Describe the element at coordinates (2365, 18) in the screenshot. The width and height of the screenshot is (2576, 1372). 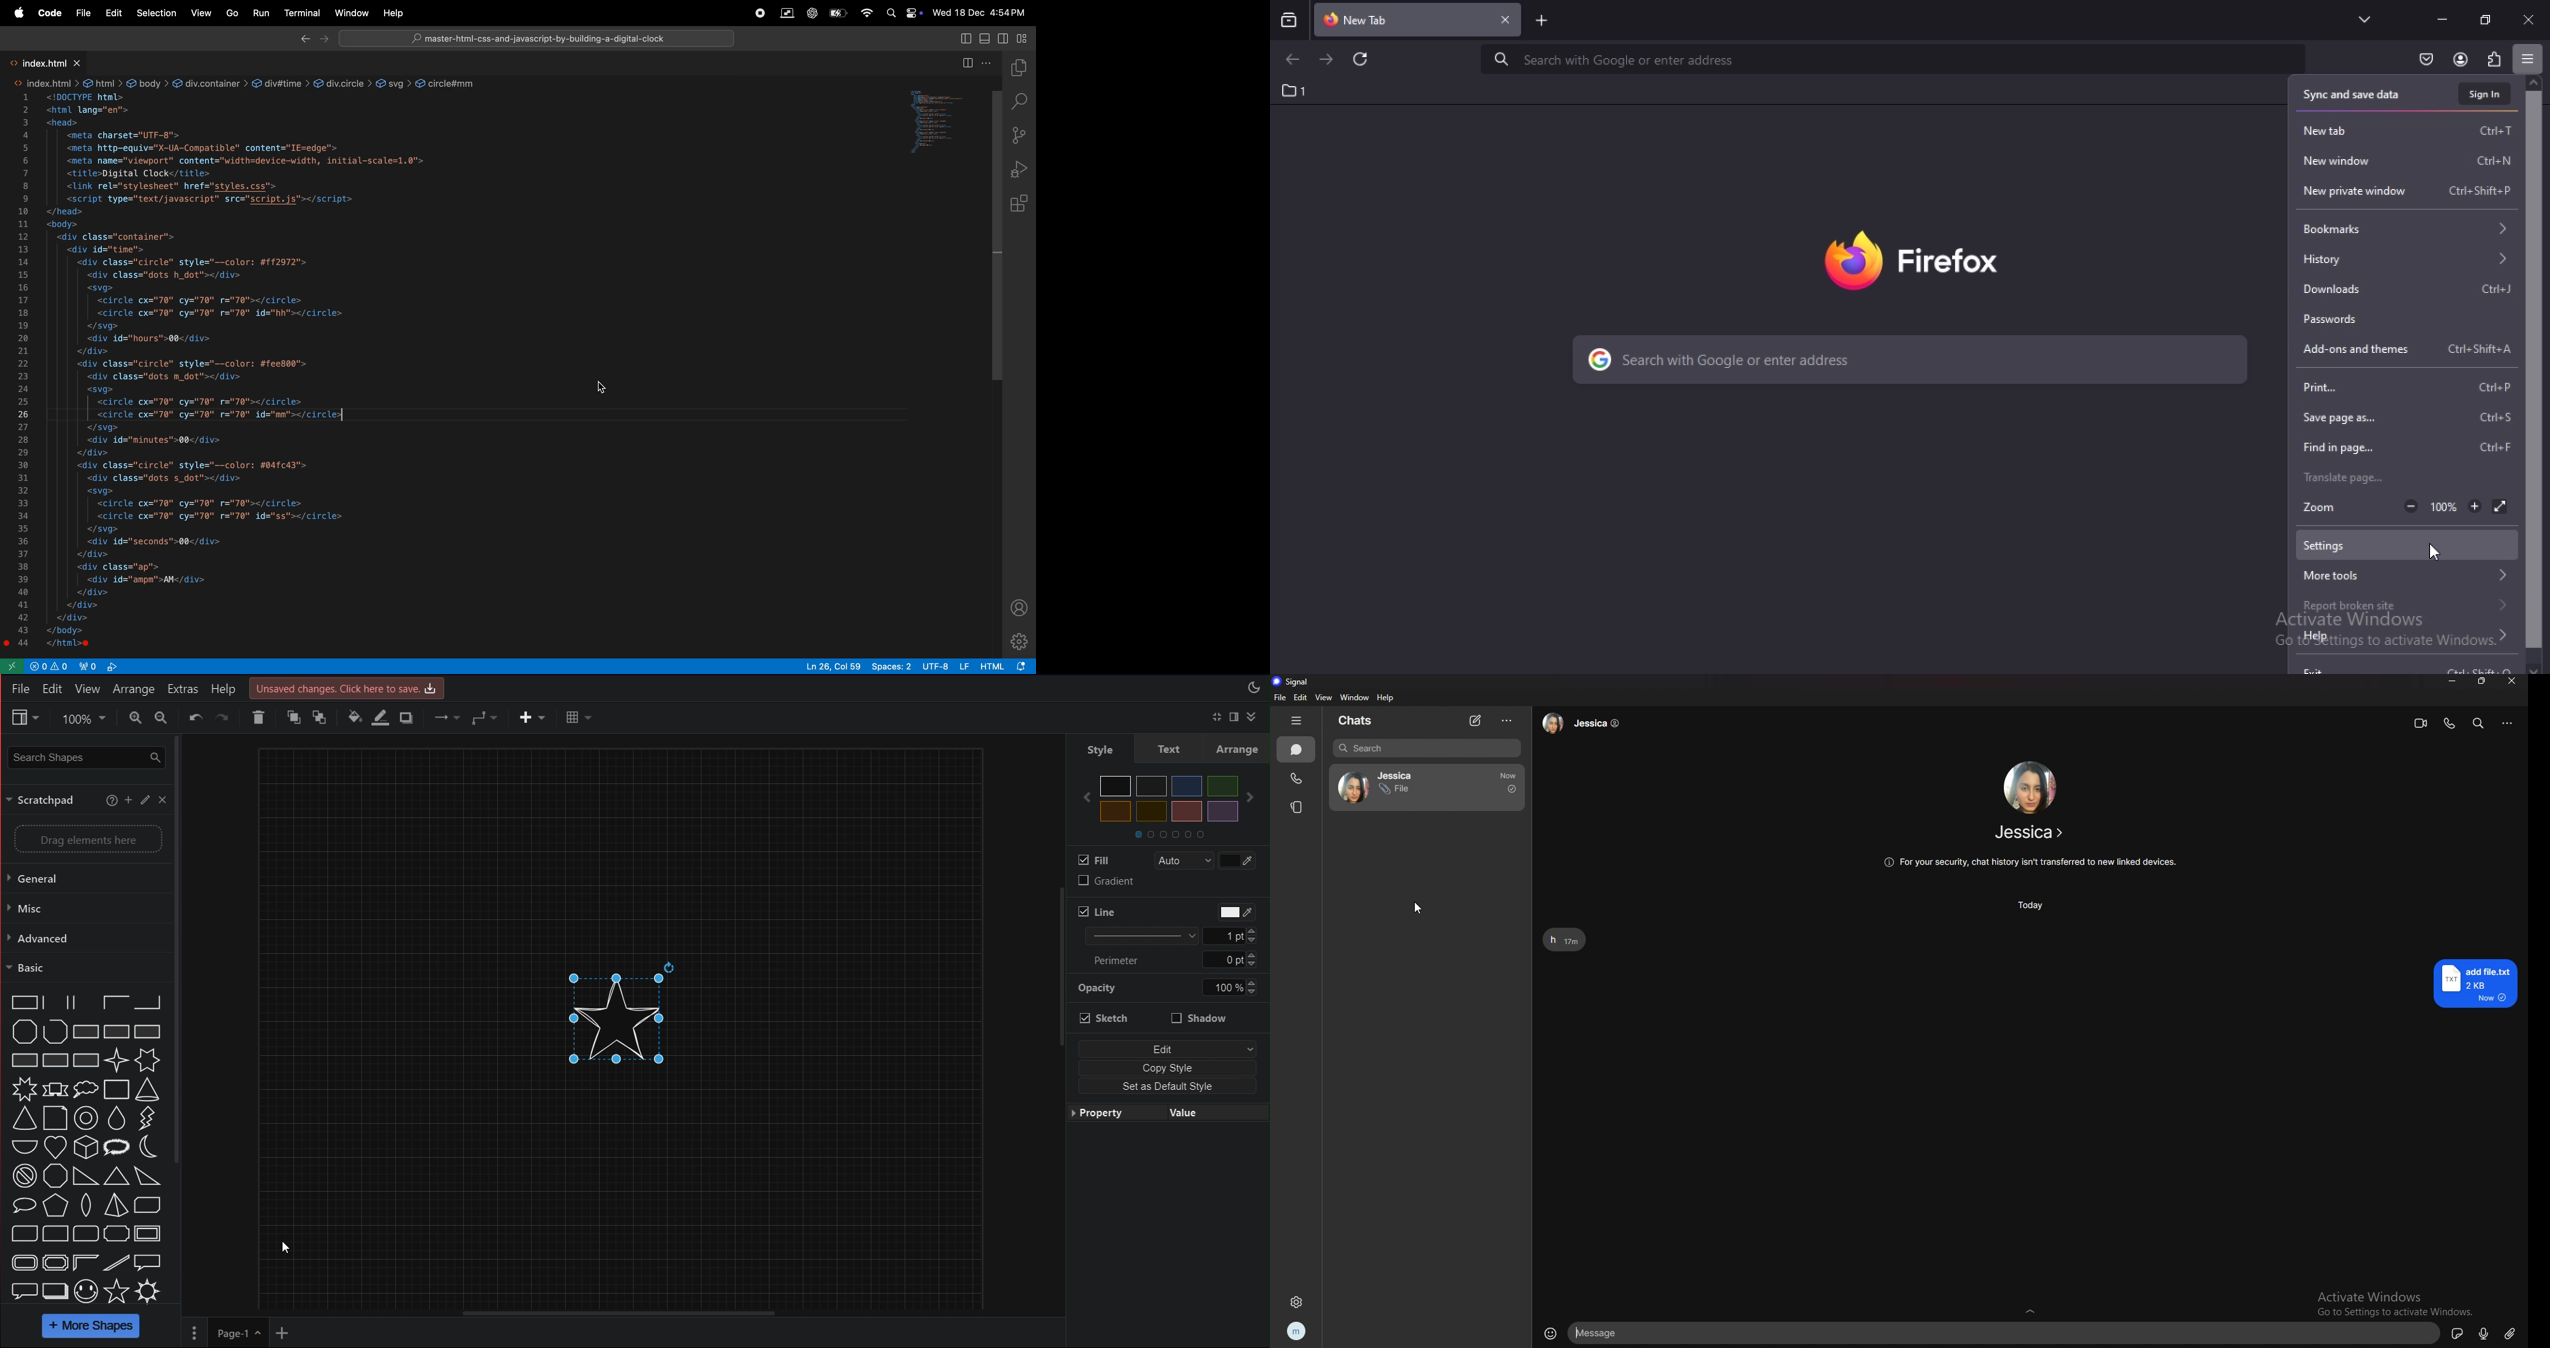
I see `list all tabs` at that location.